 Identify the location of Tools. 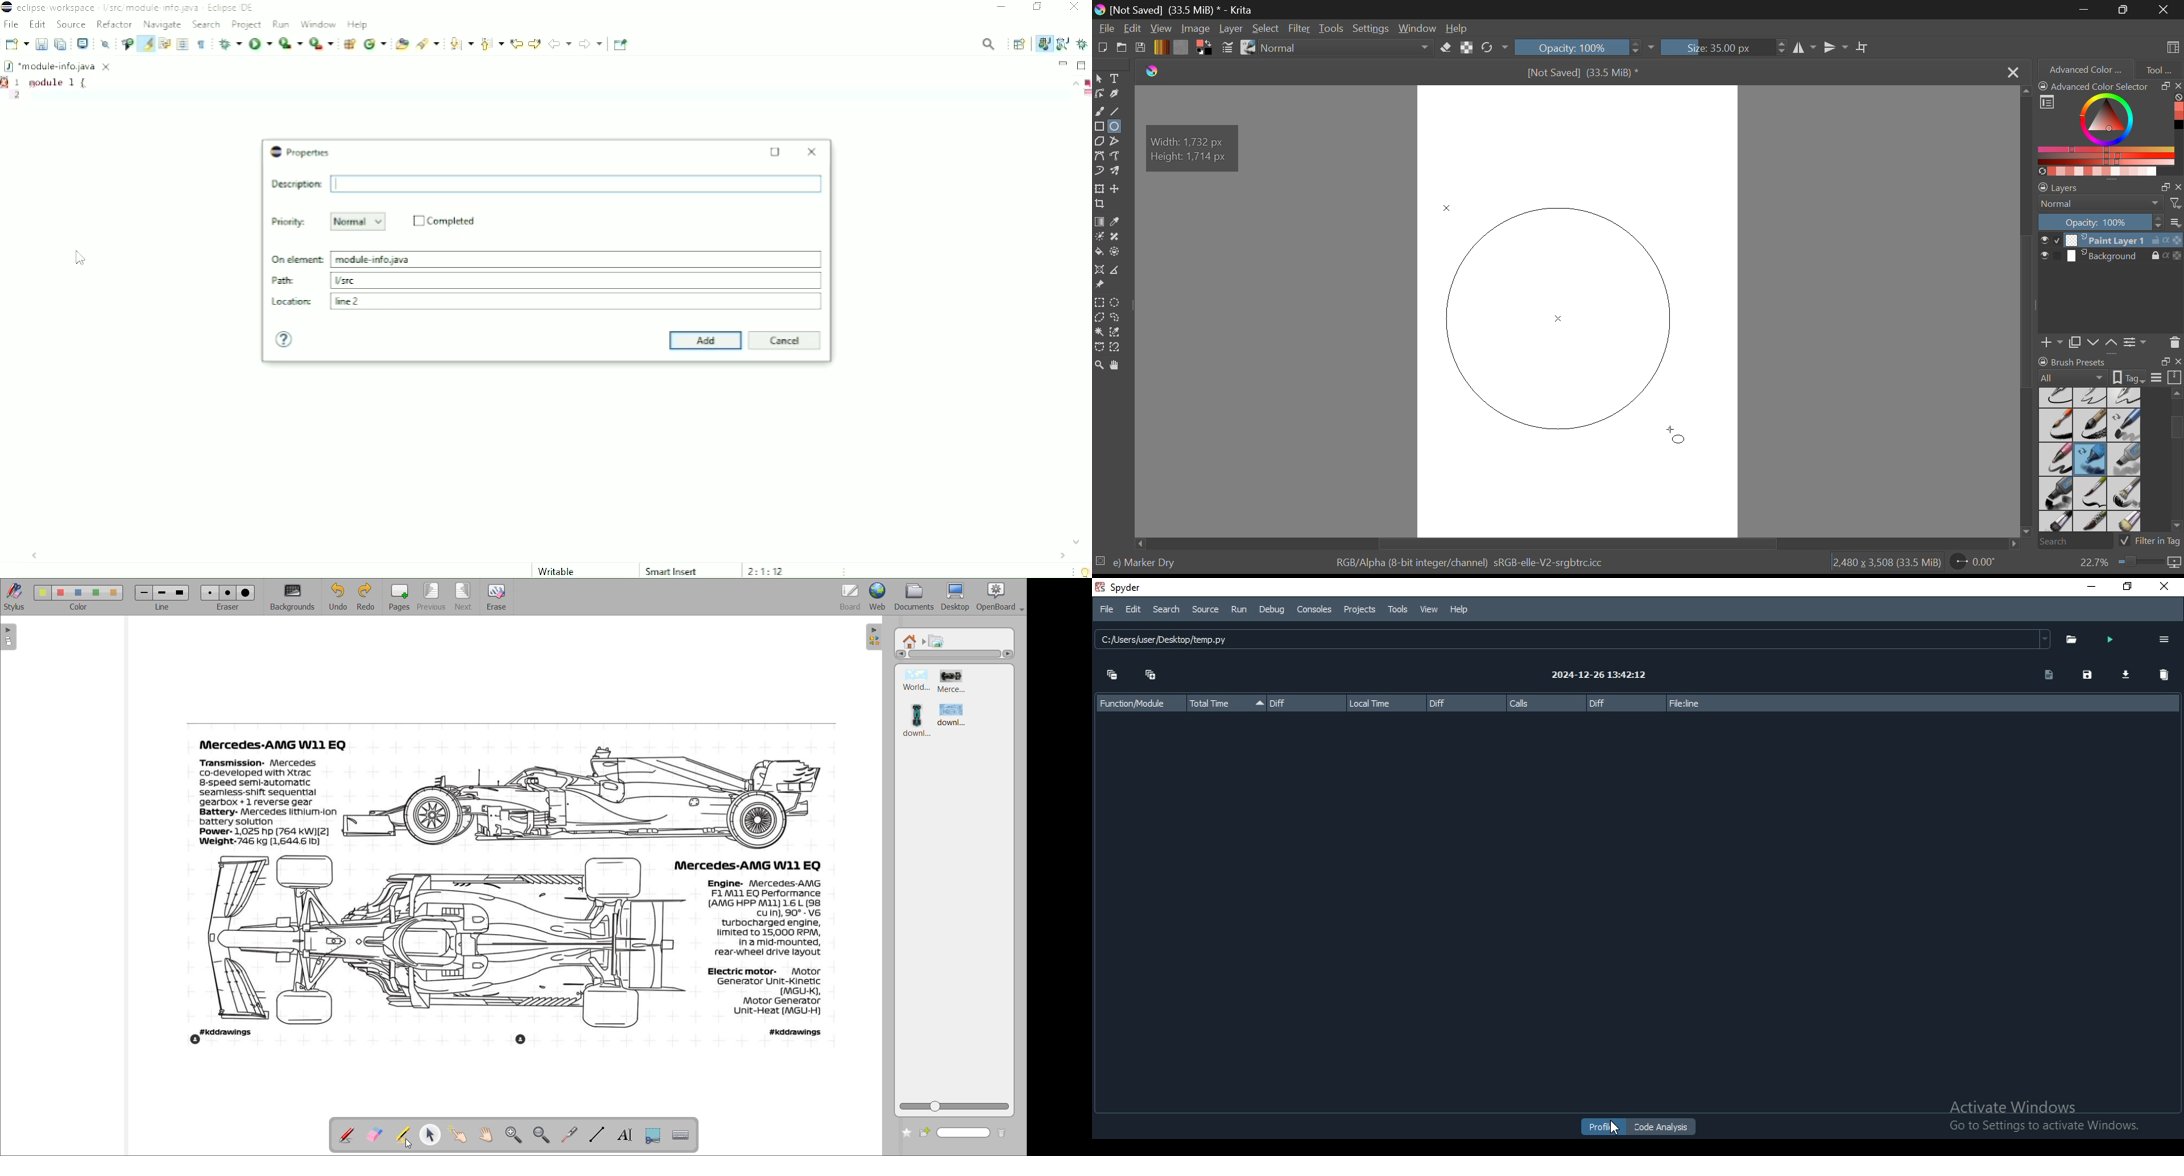
(1331, 29).